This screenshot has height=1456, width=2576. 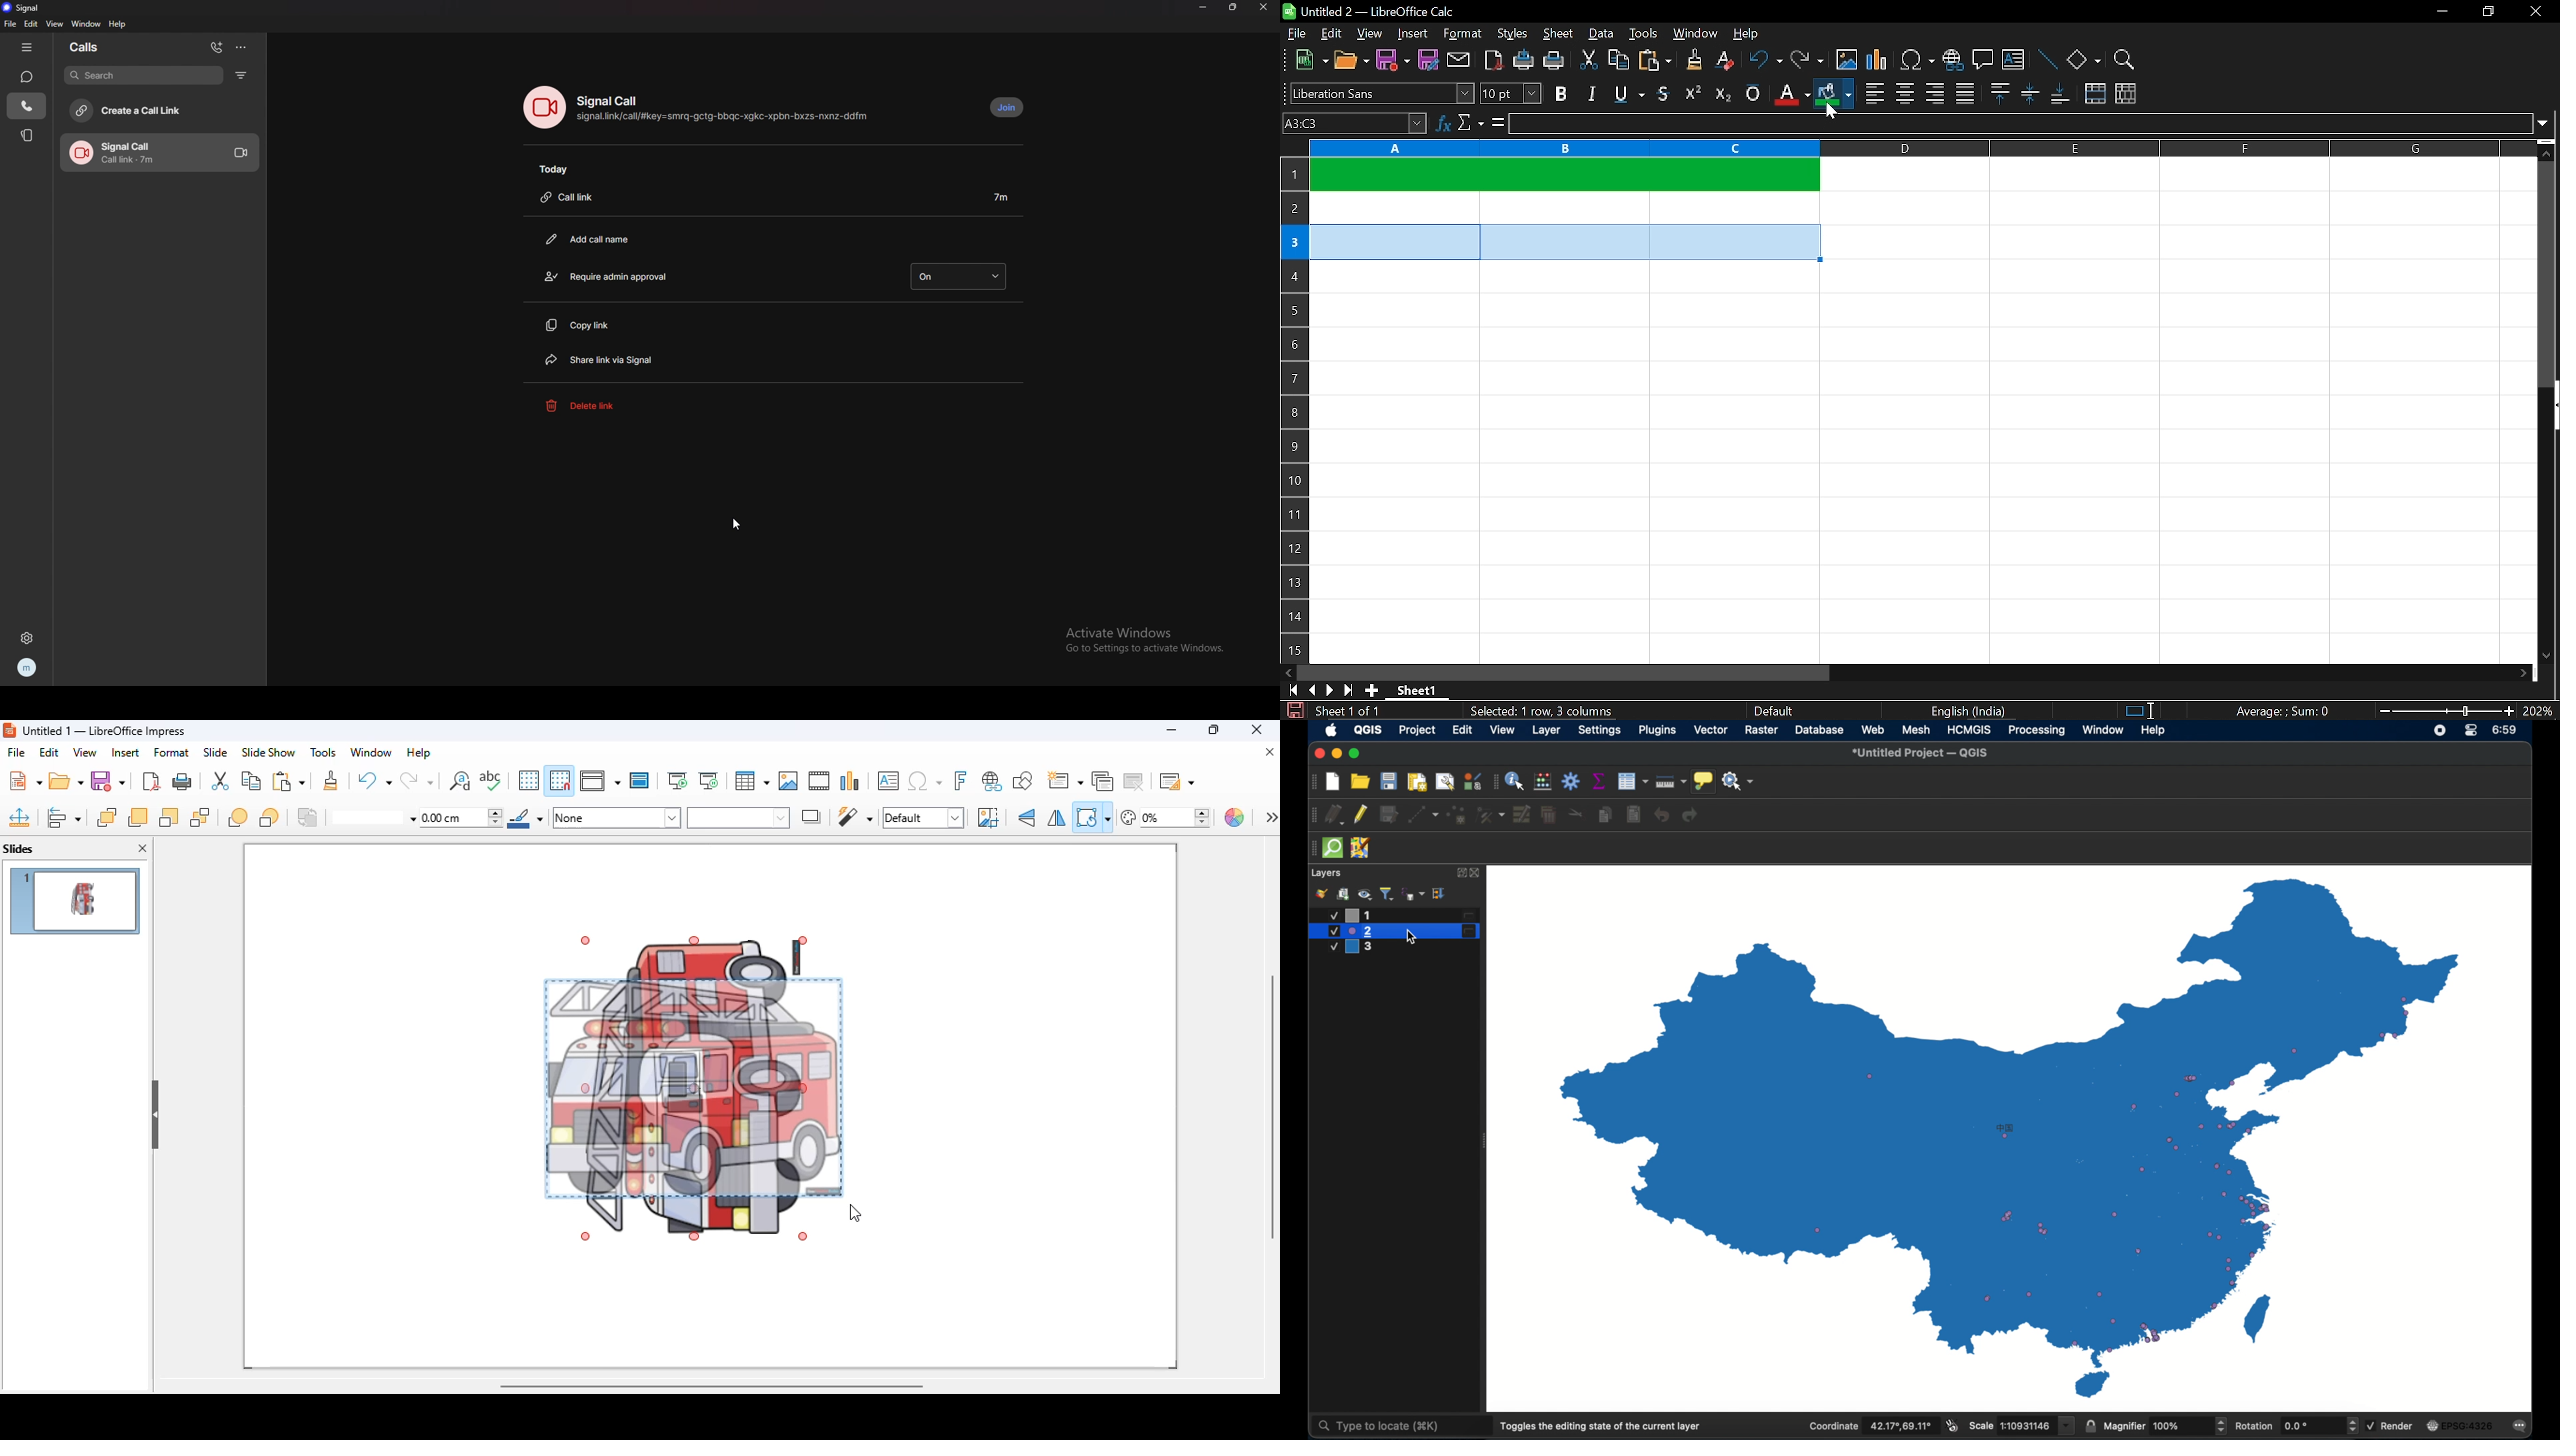 What do you see at coordinates (27, 105) in the screenshot?
I see `calls` at bounding box center [27, 105].